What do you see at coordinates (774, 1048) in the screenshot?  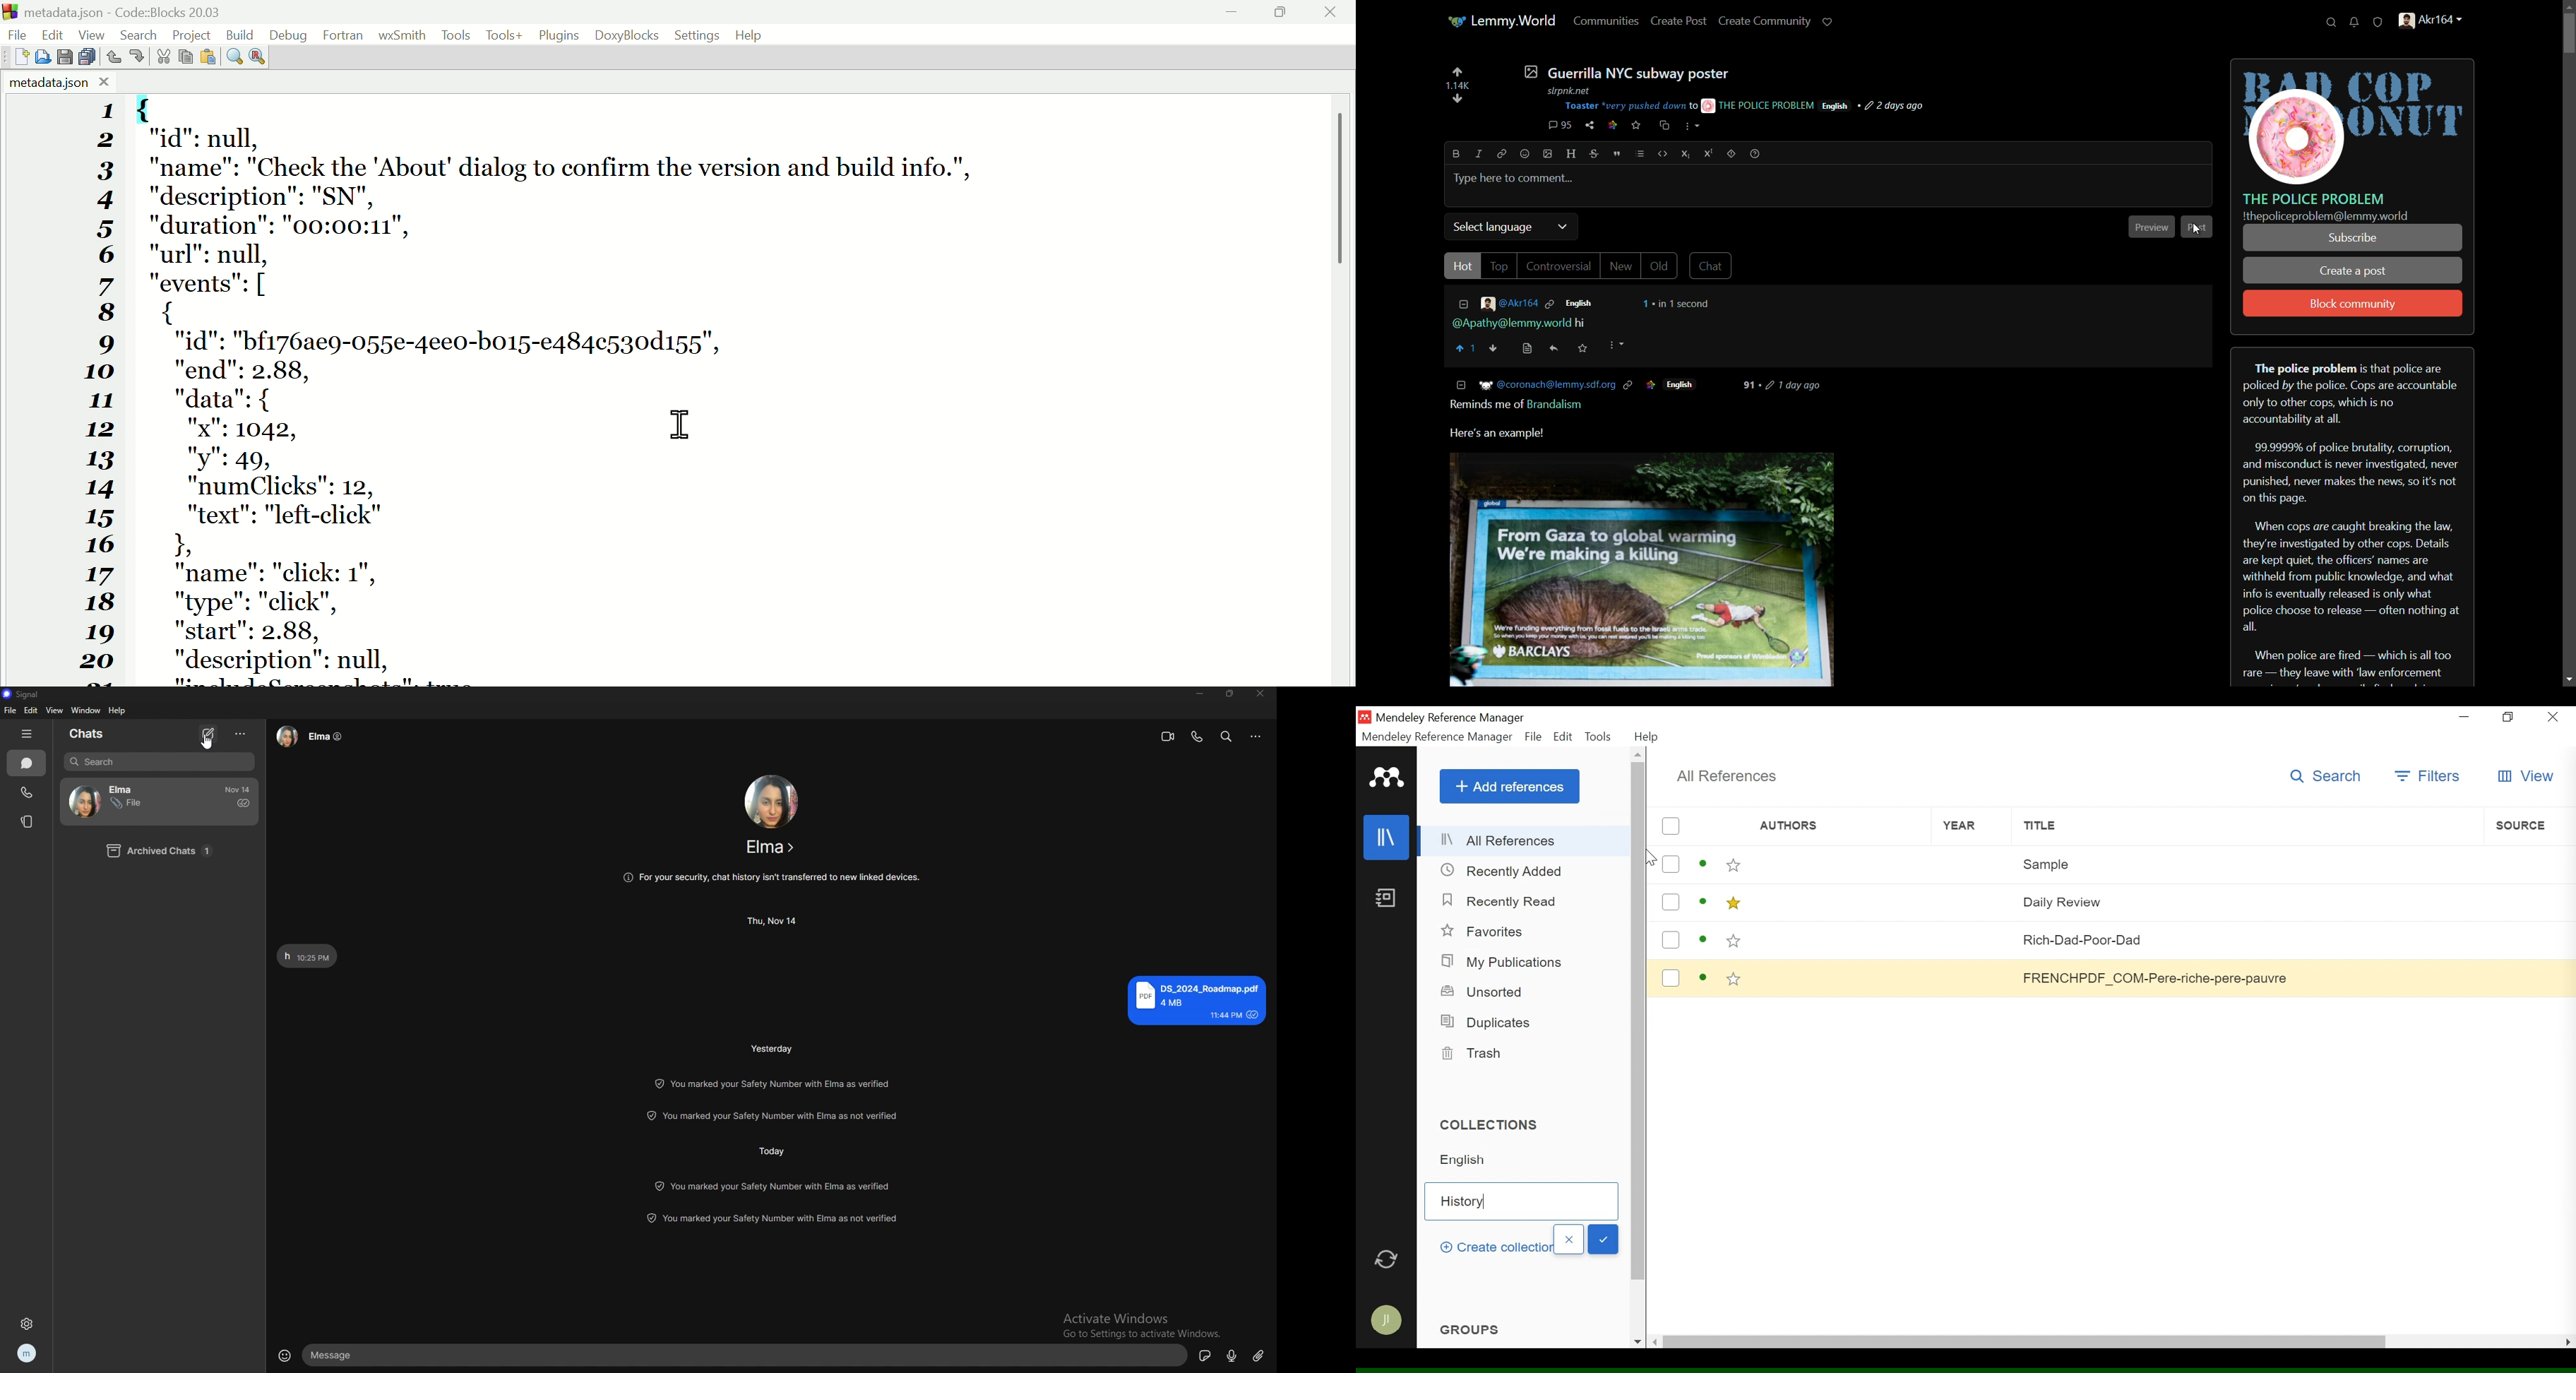 I see `time` at bounding box center [774, 1048].